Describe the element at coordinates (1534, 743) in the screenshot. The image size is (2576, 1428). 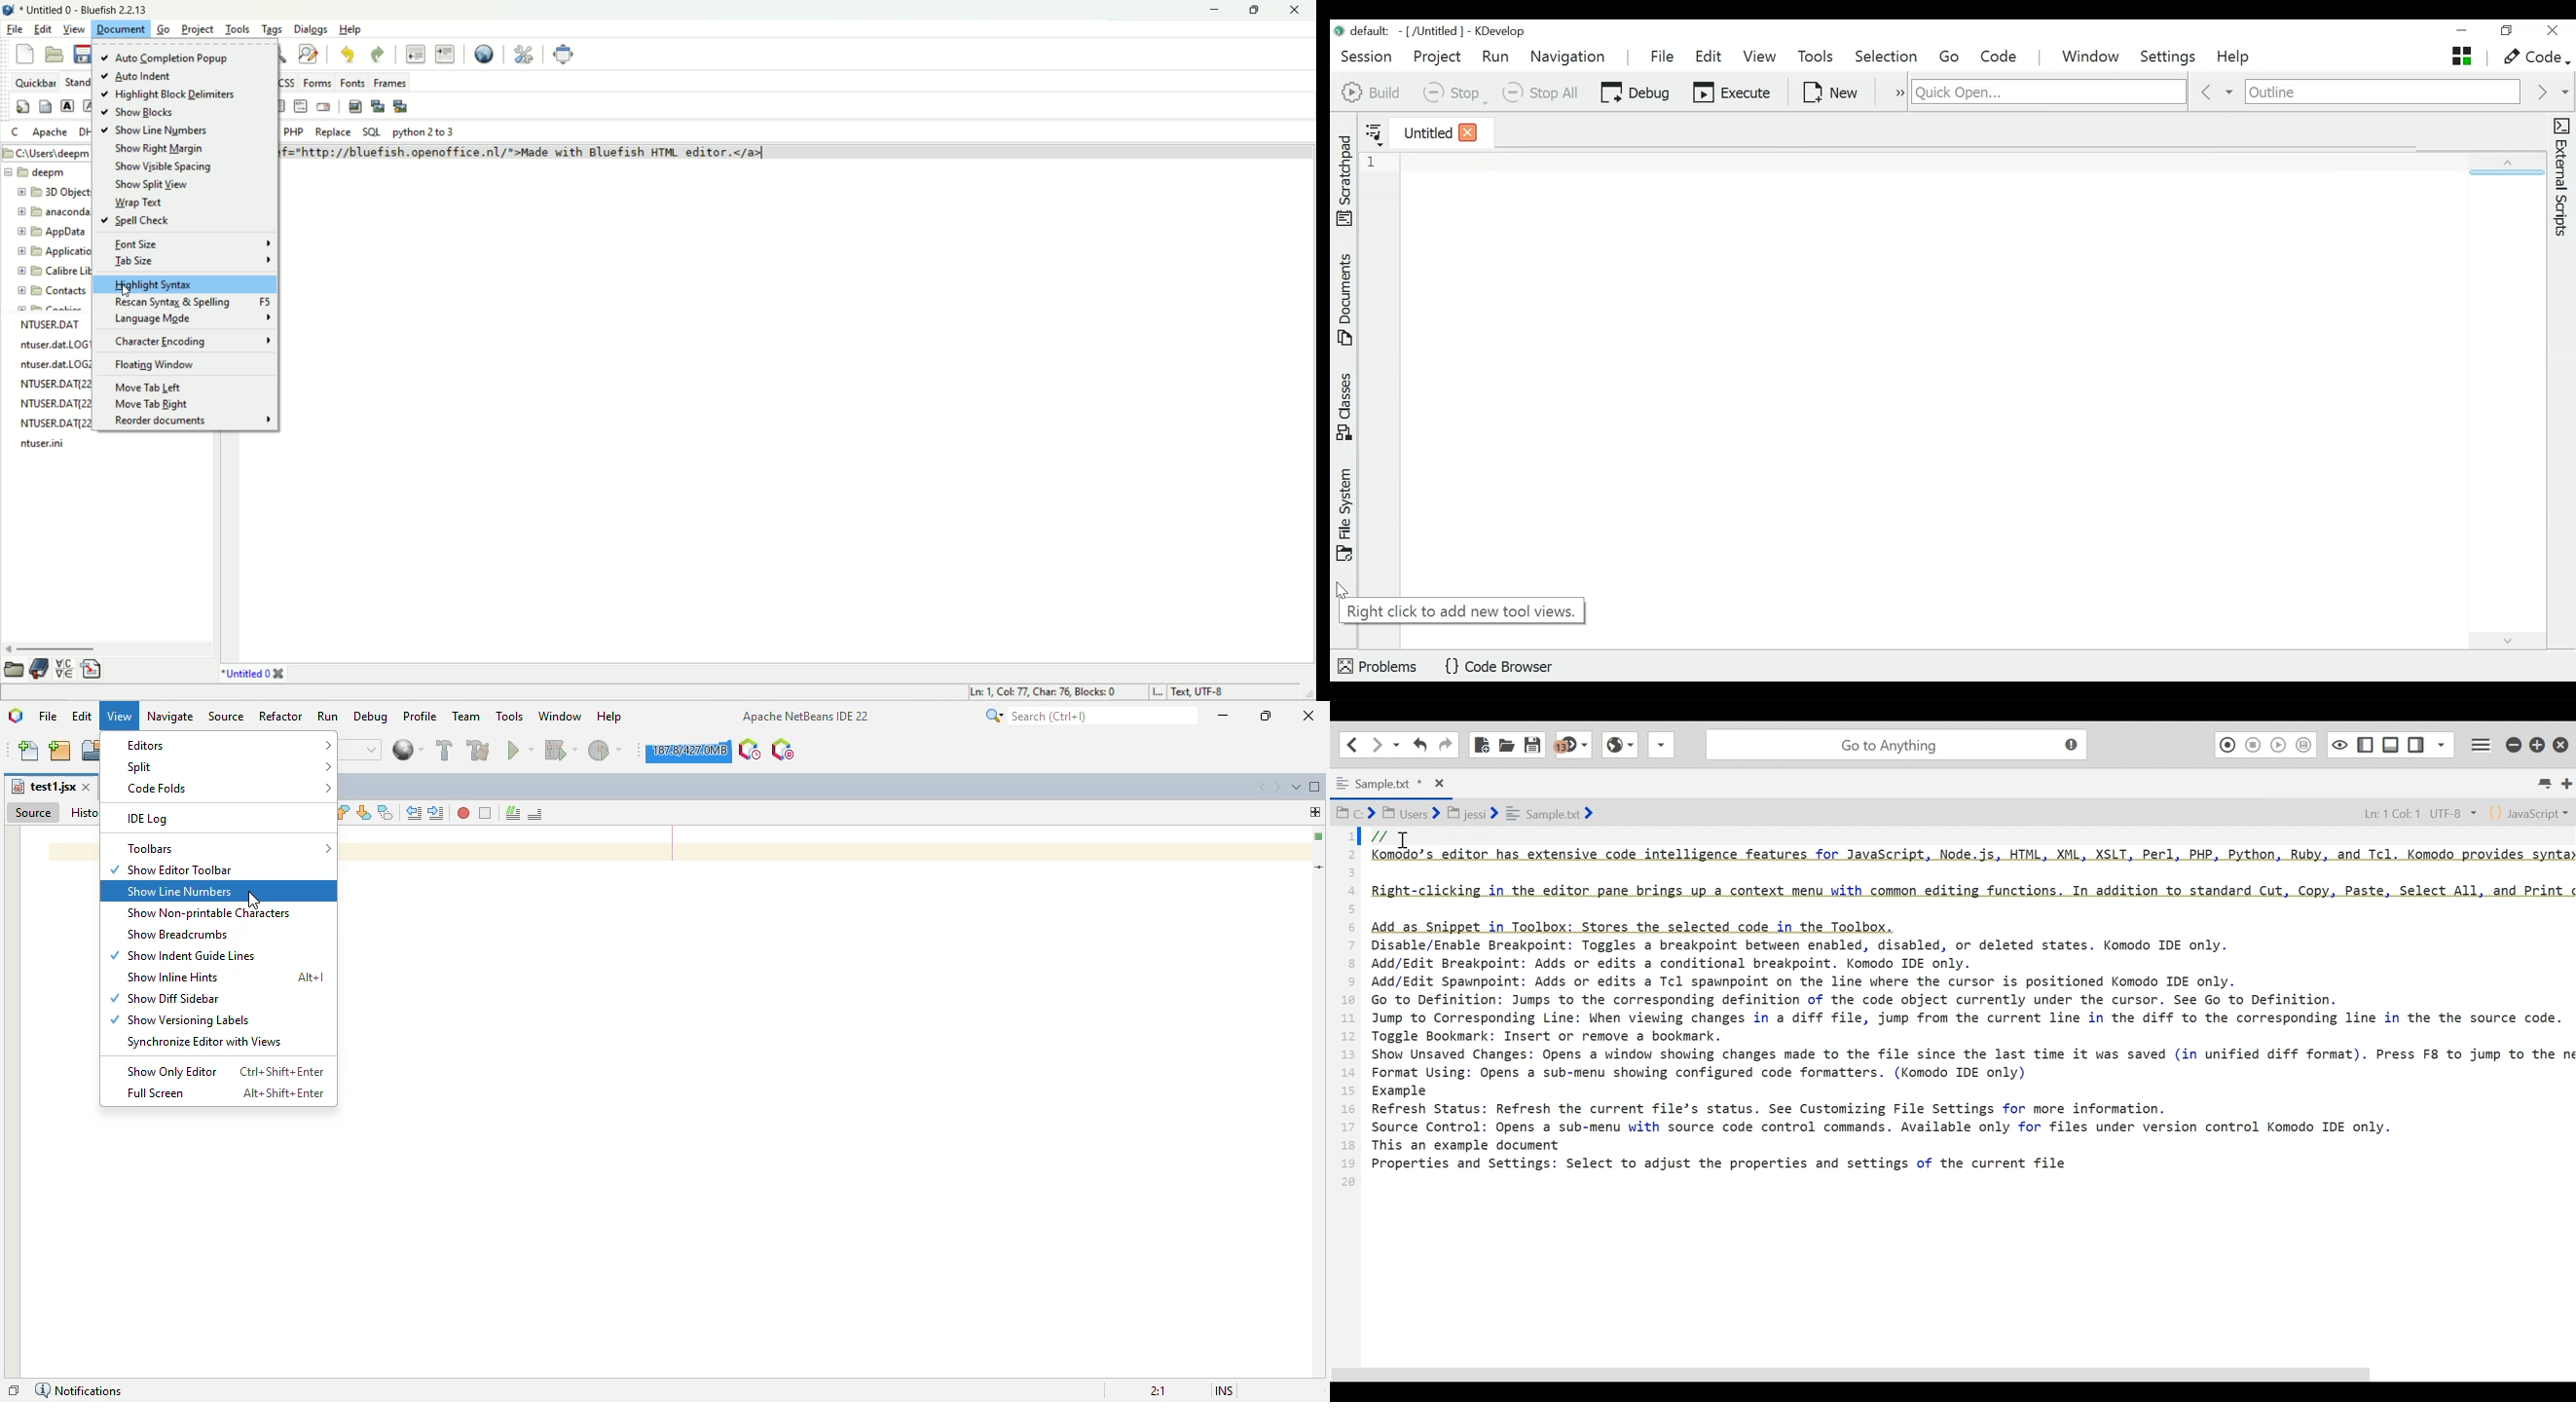
I see `Save File` at that location.